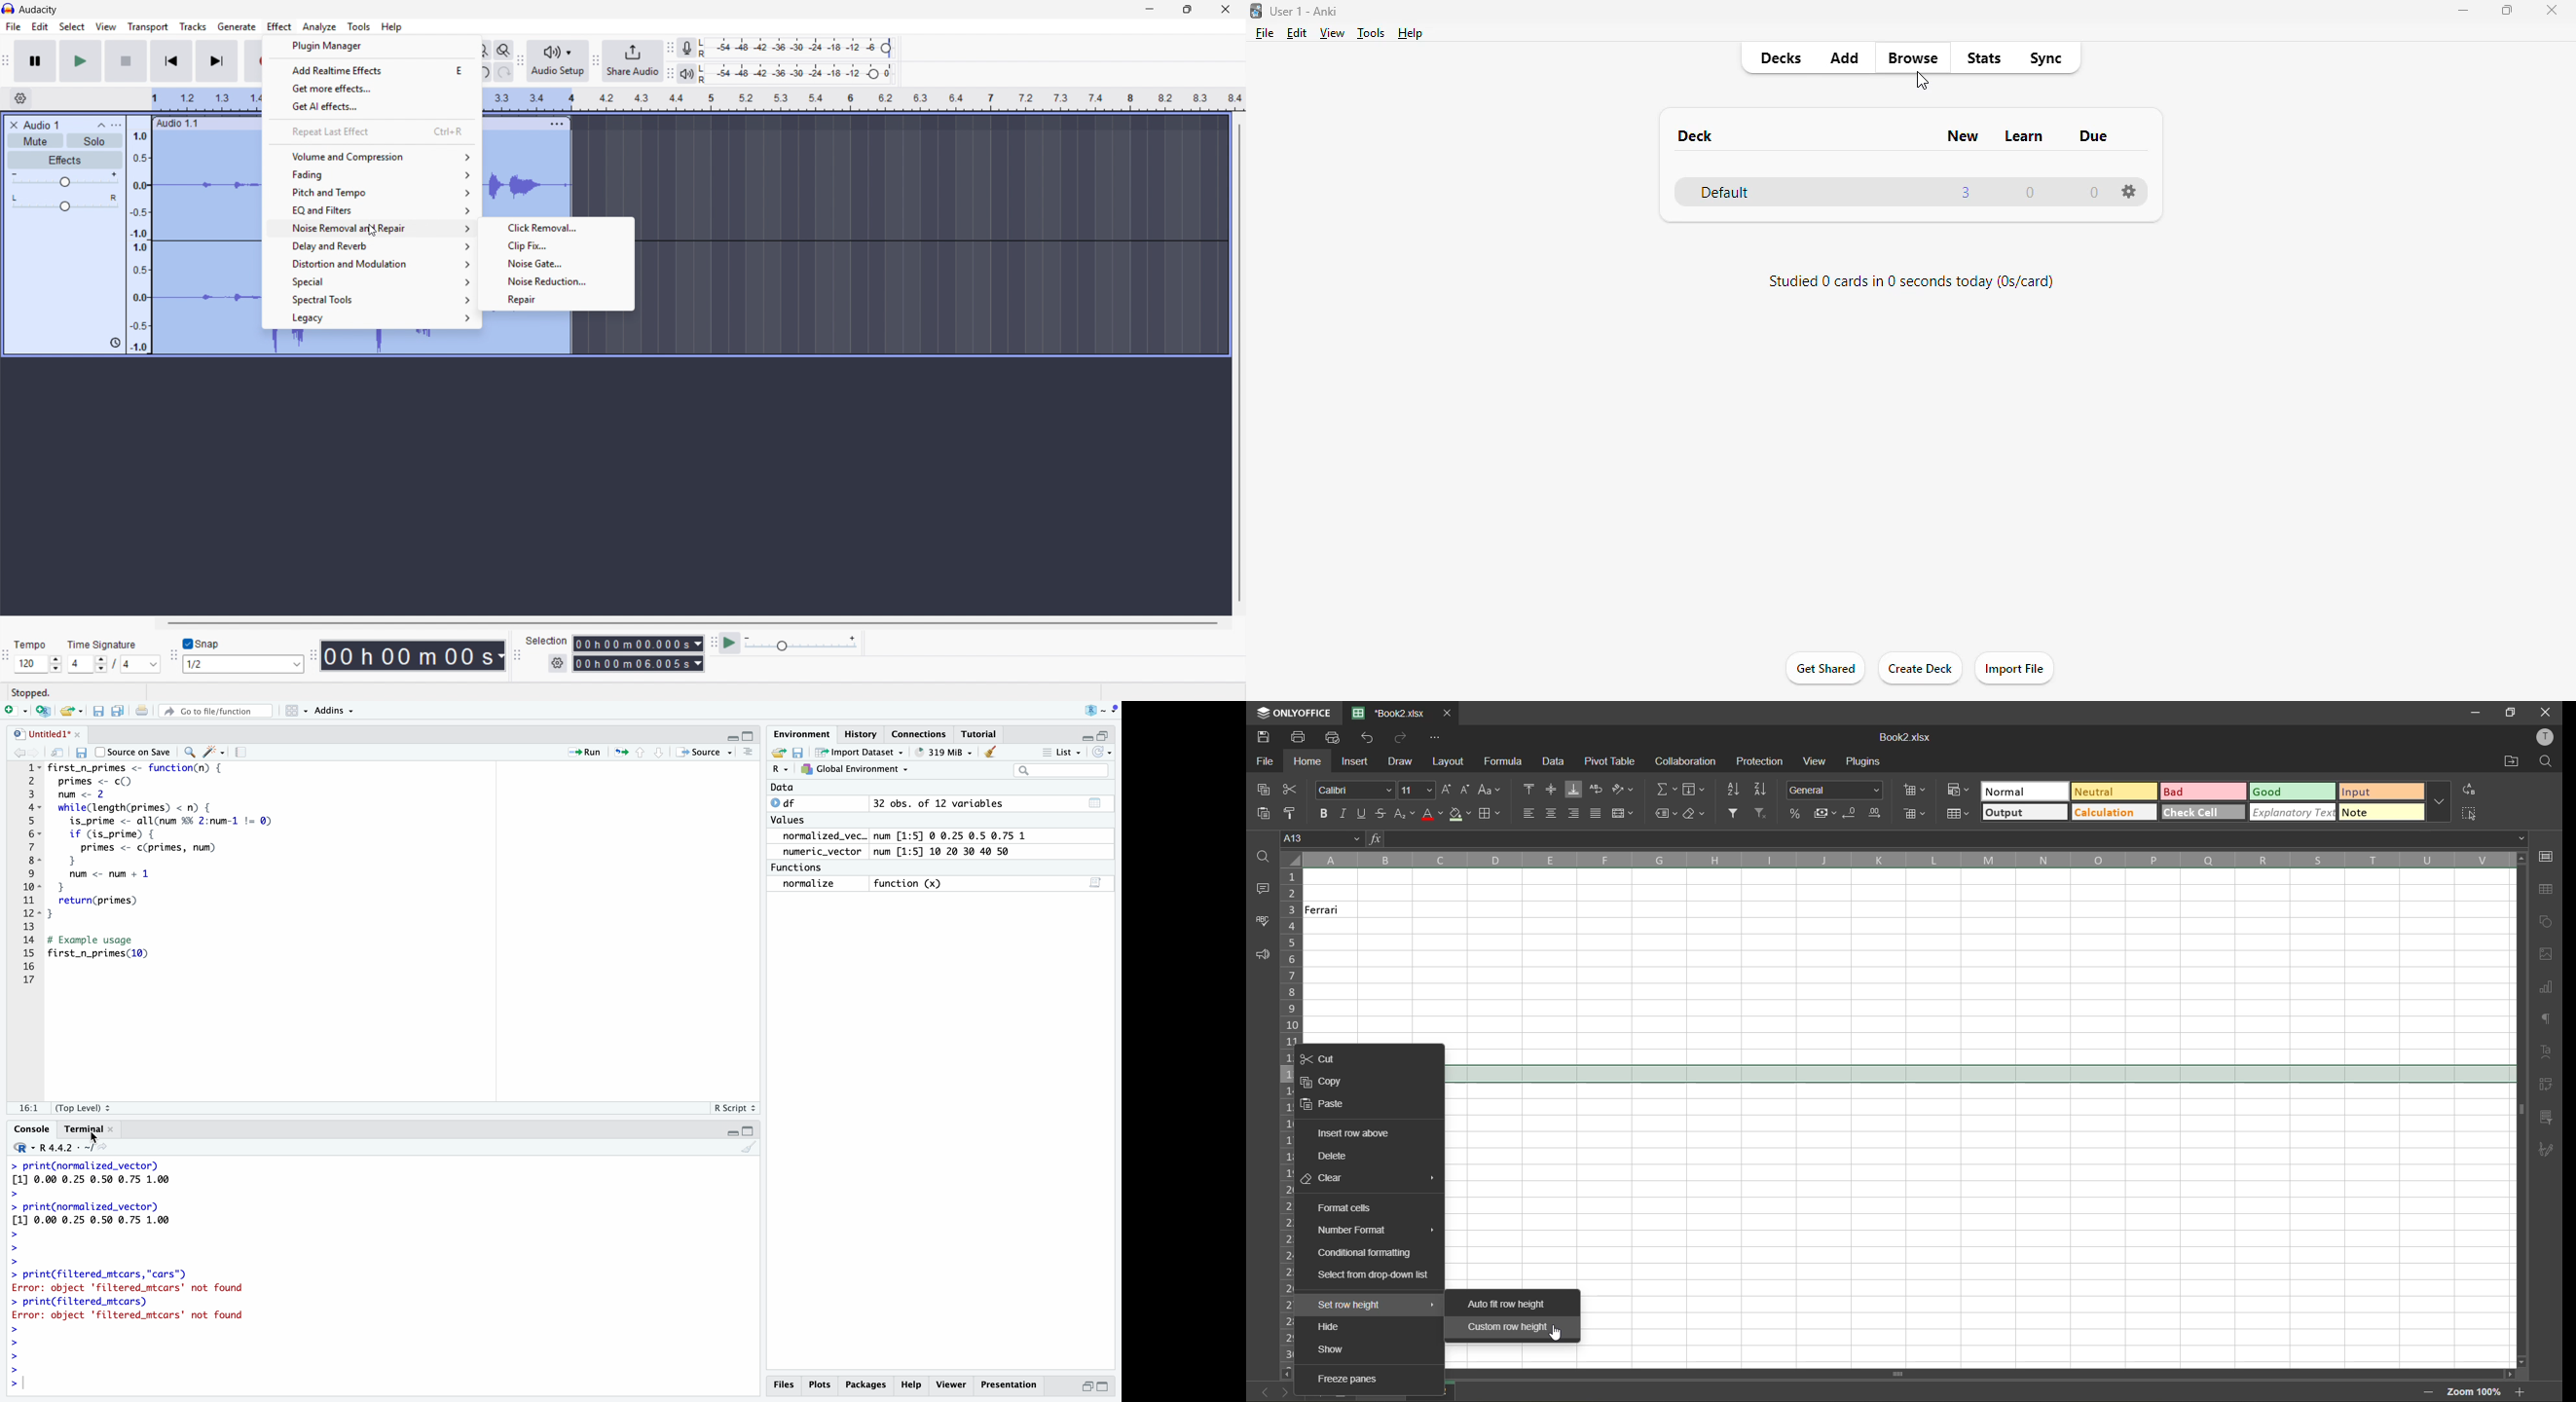 This screenshot has height=1428, width=2576. Describe the element at coordinates (126, 61) in the screenshot. I see `Stop ` at that location.